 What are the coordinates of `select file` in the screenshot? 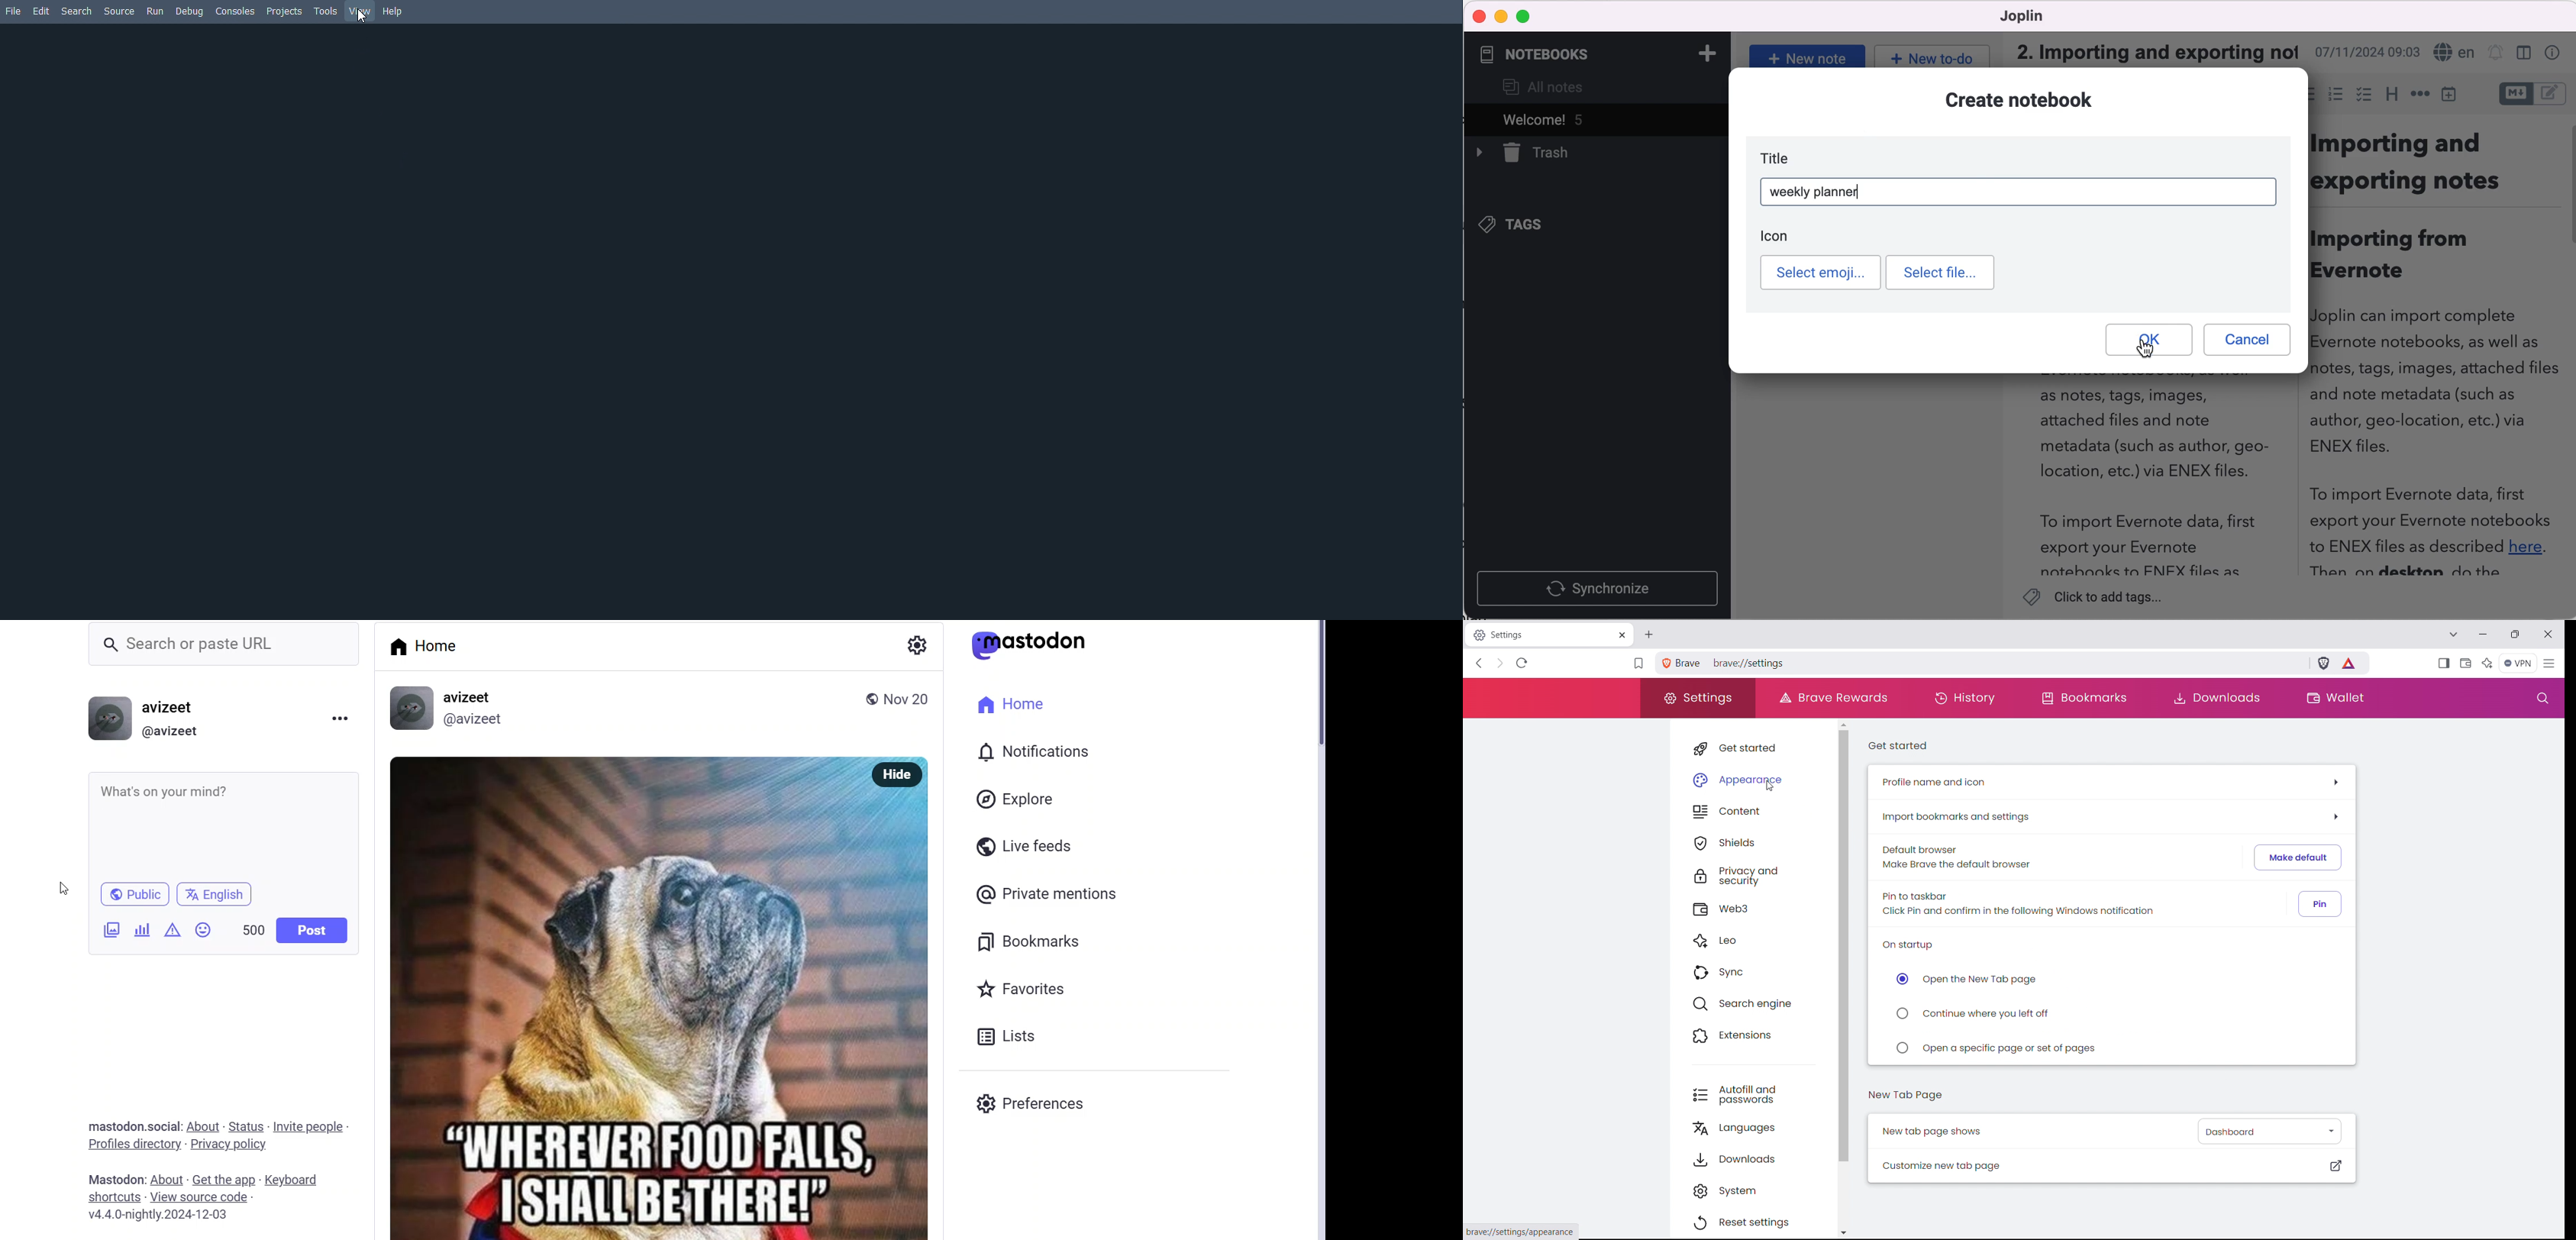 It's located at (1942, 273).